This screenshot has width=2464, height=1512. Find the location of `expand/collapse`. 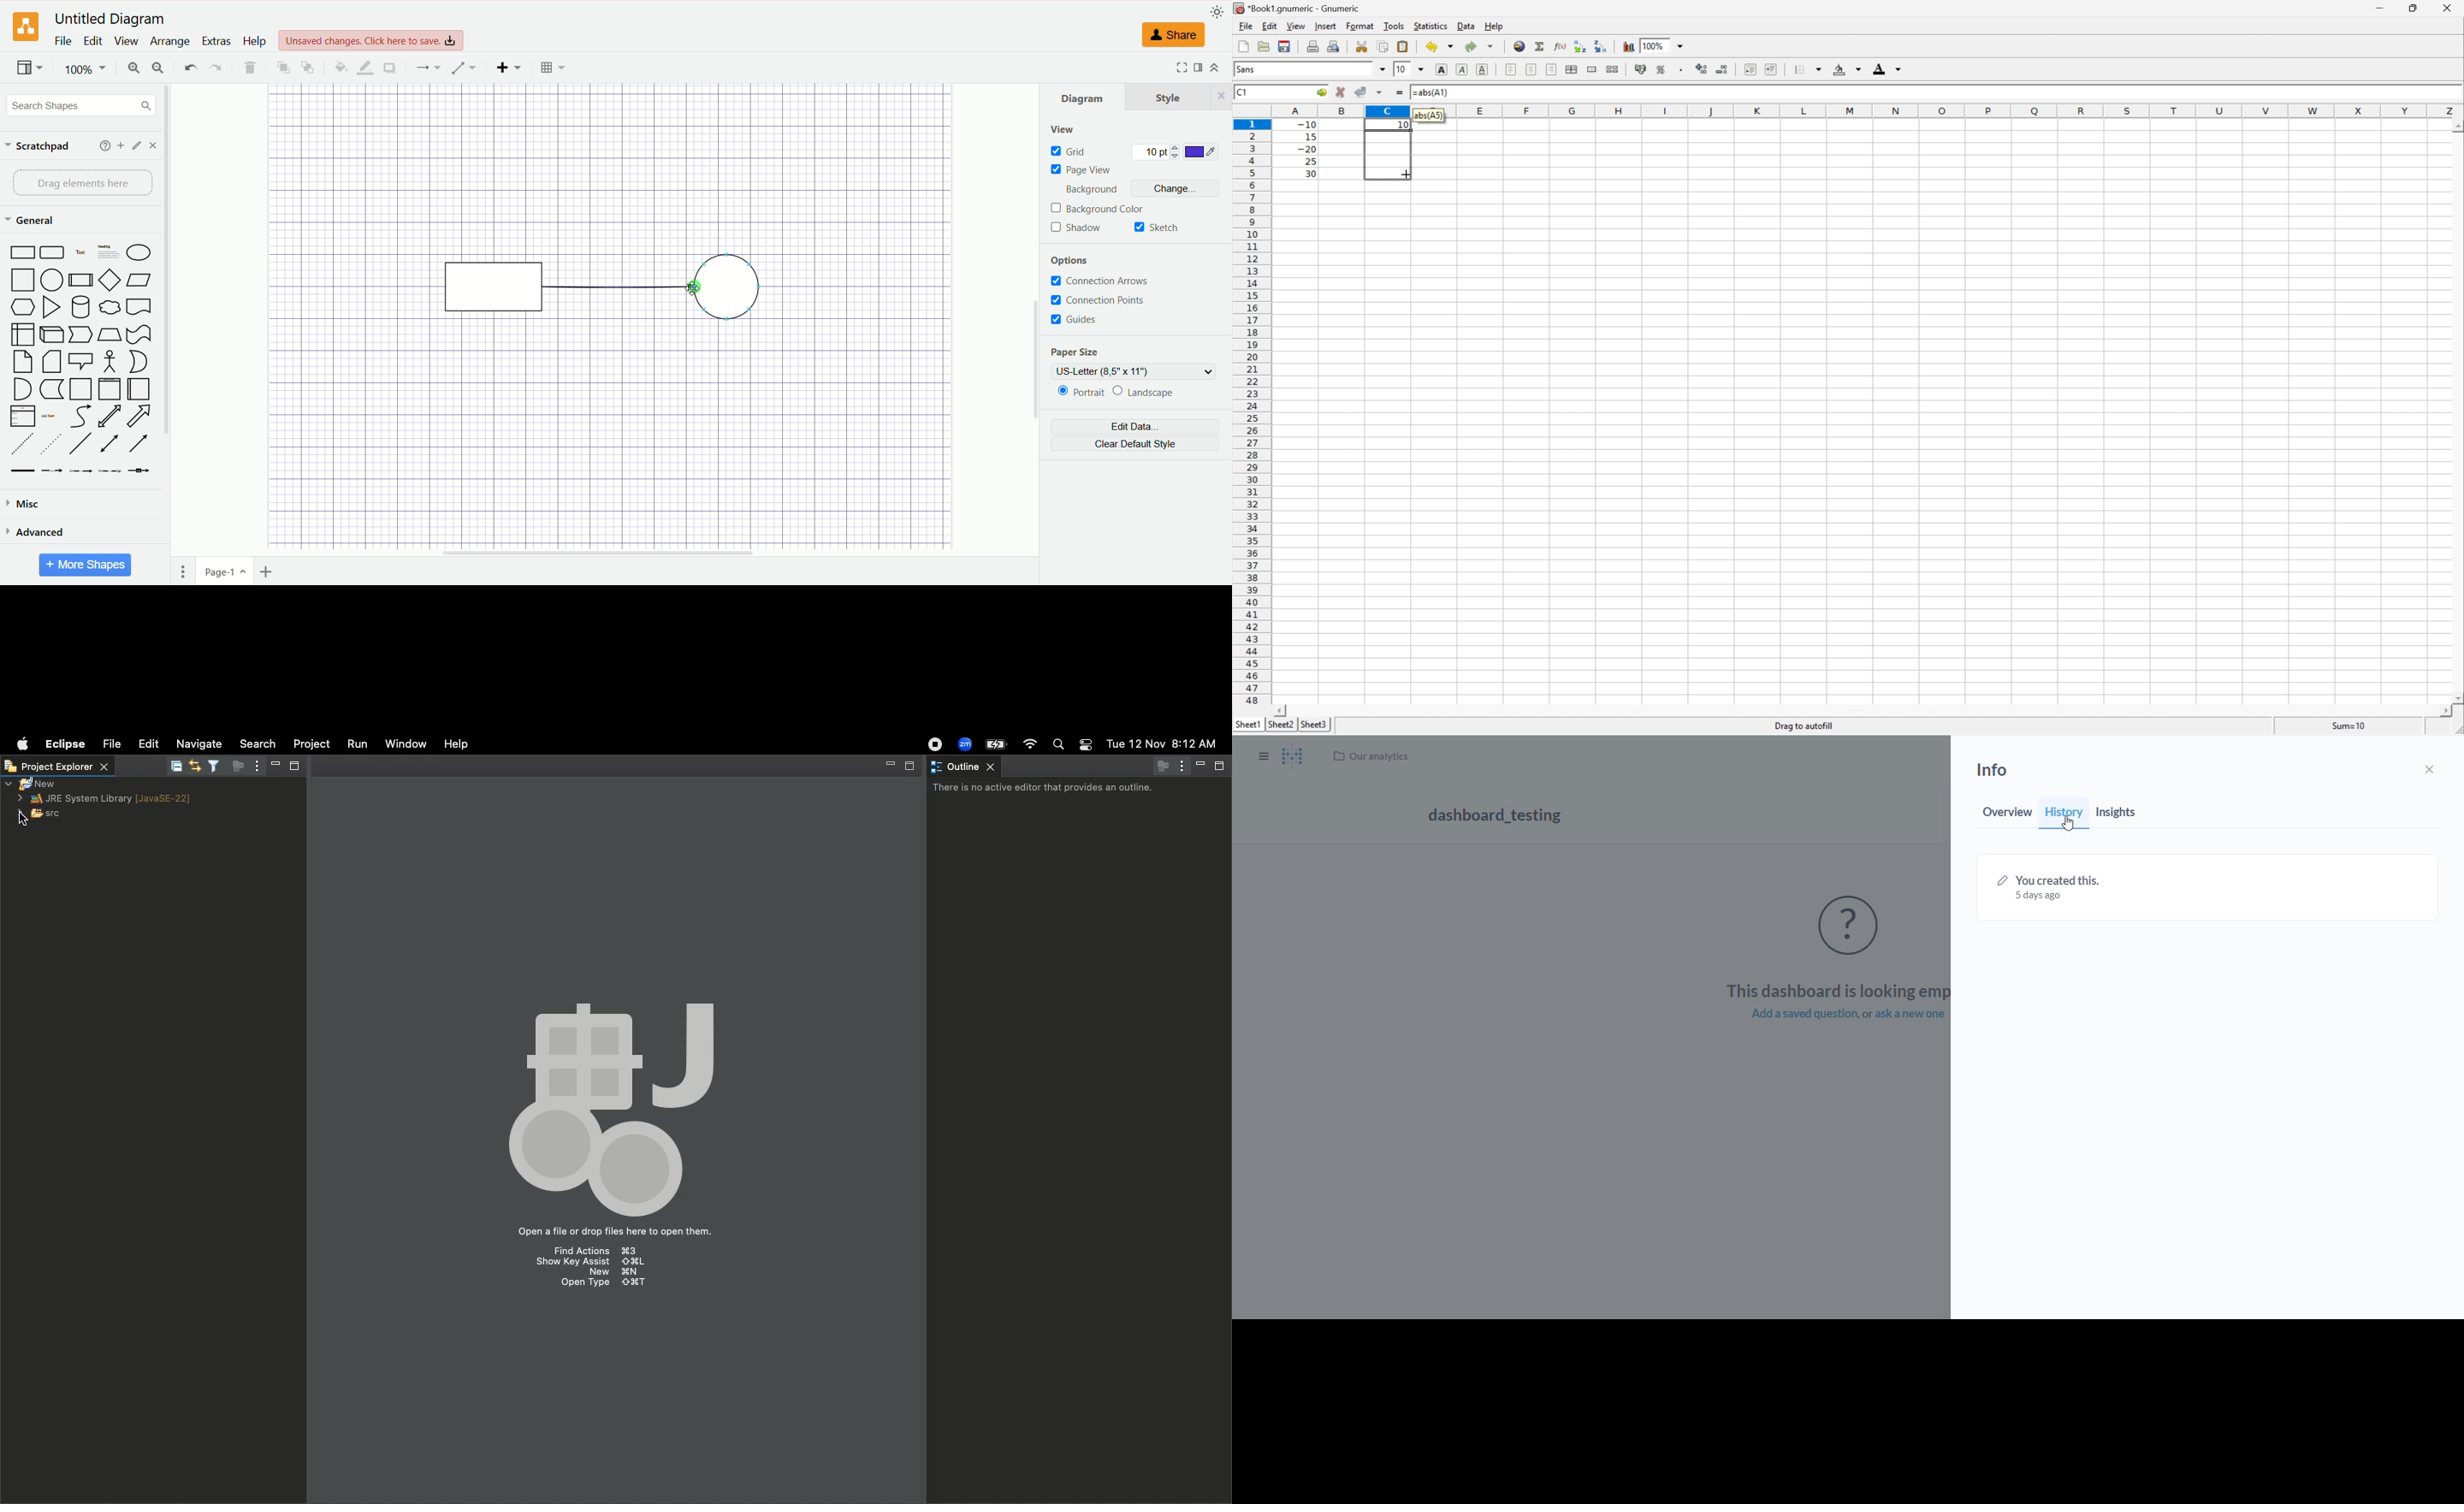

expand/collapse is located at coordinates (1215, 67).